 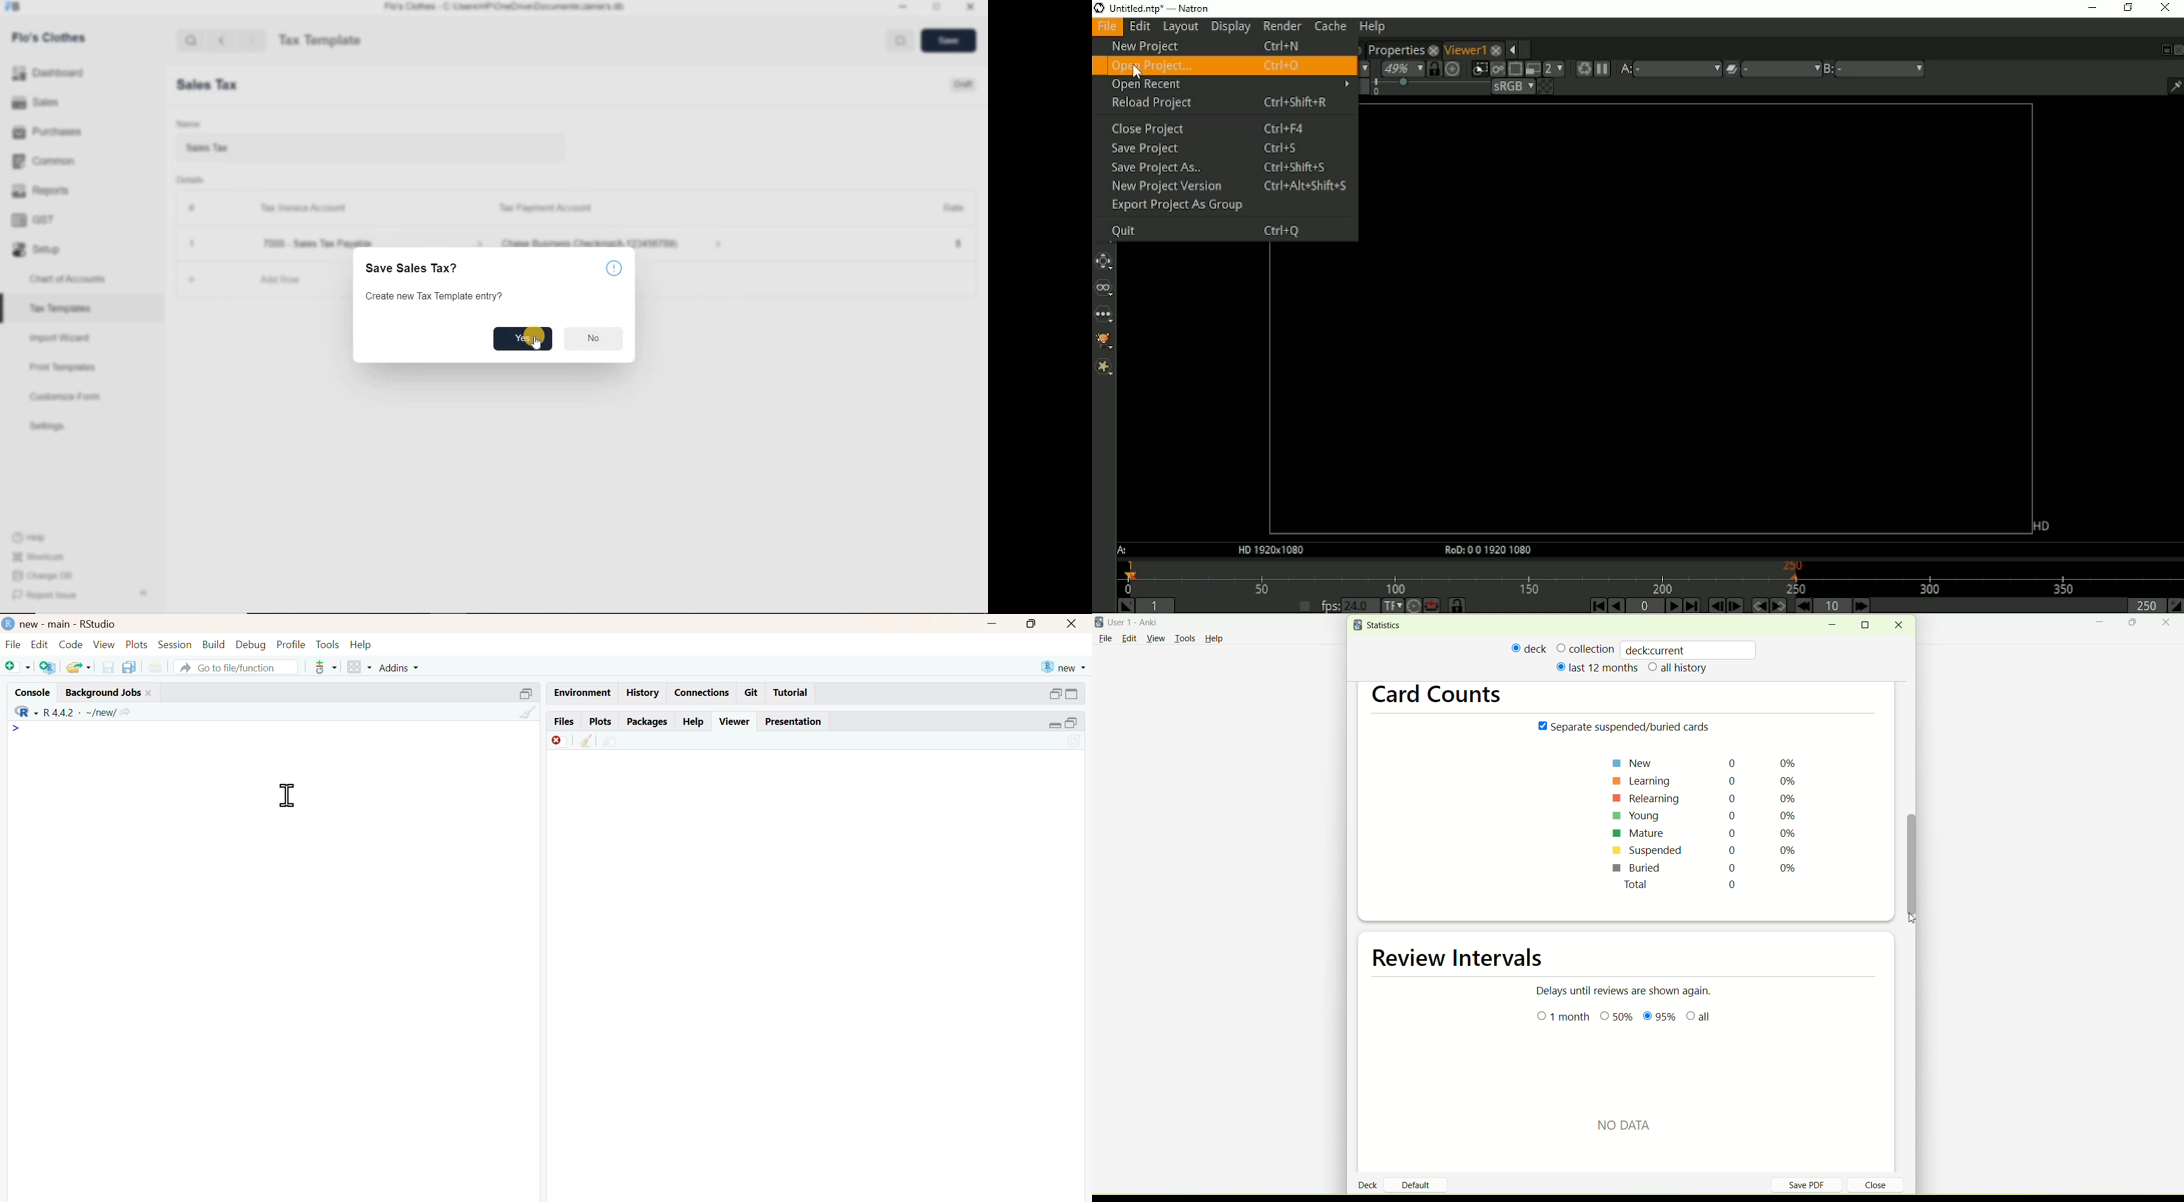 I want to click on files, so click(x=563, y=722).